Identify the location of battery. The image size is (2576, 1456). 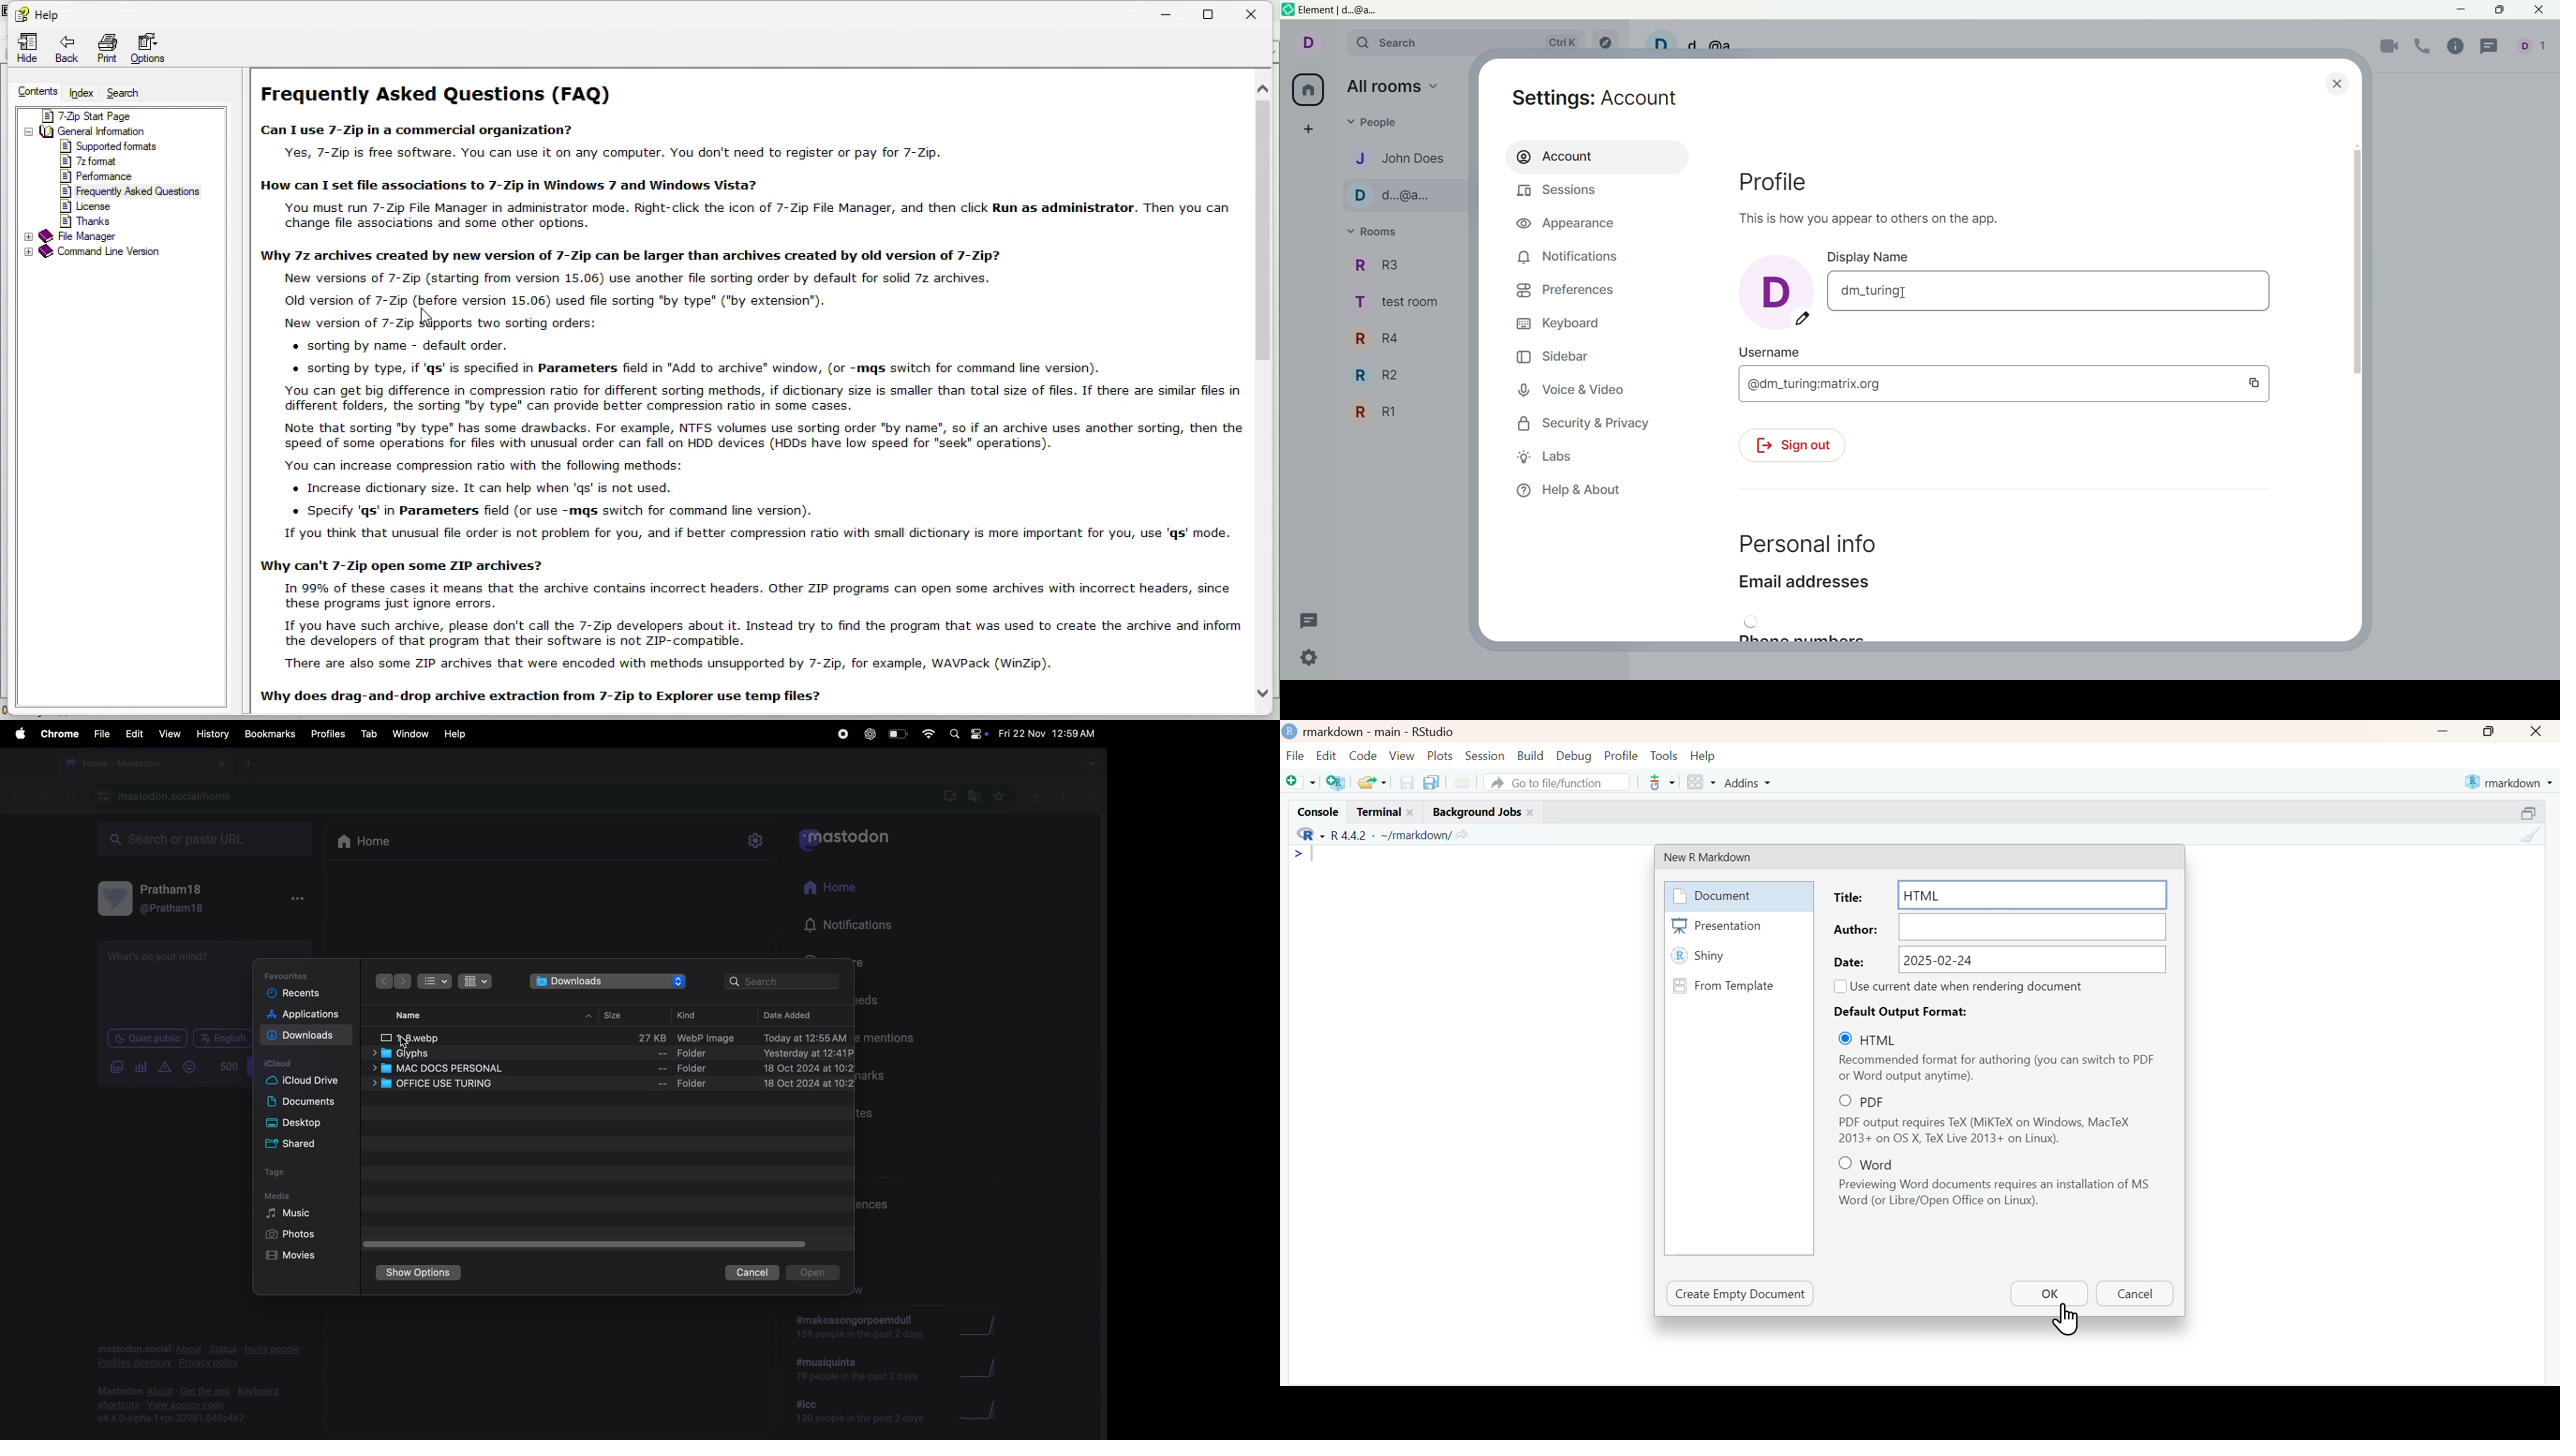
(896, 734).